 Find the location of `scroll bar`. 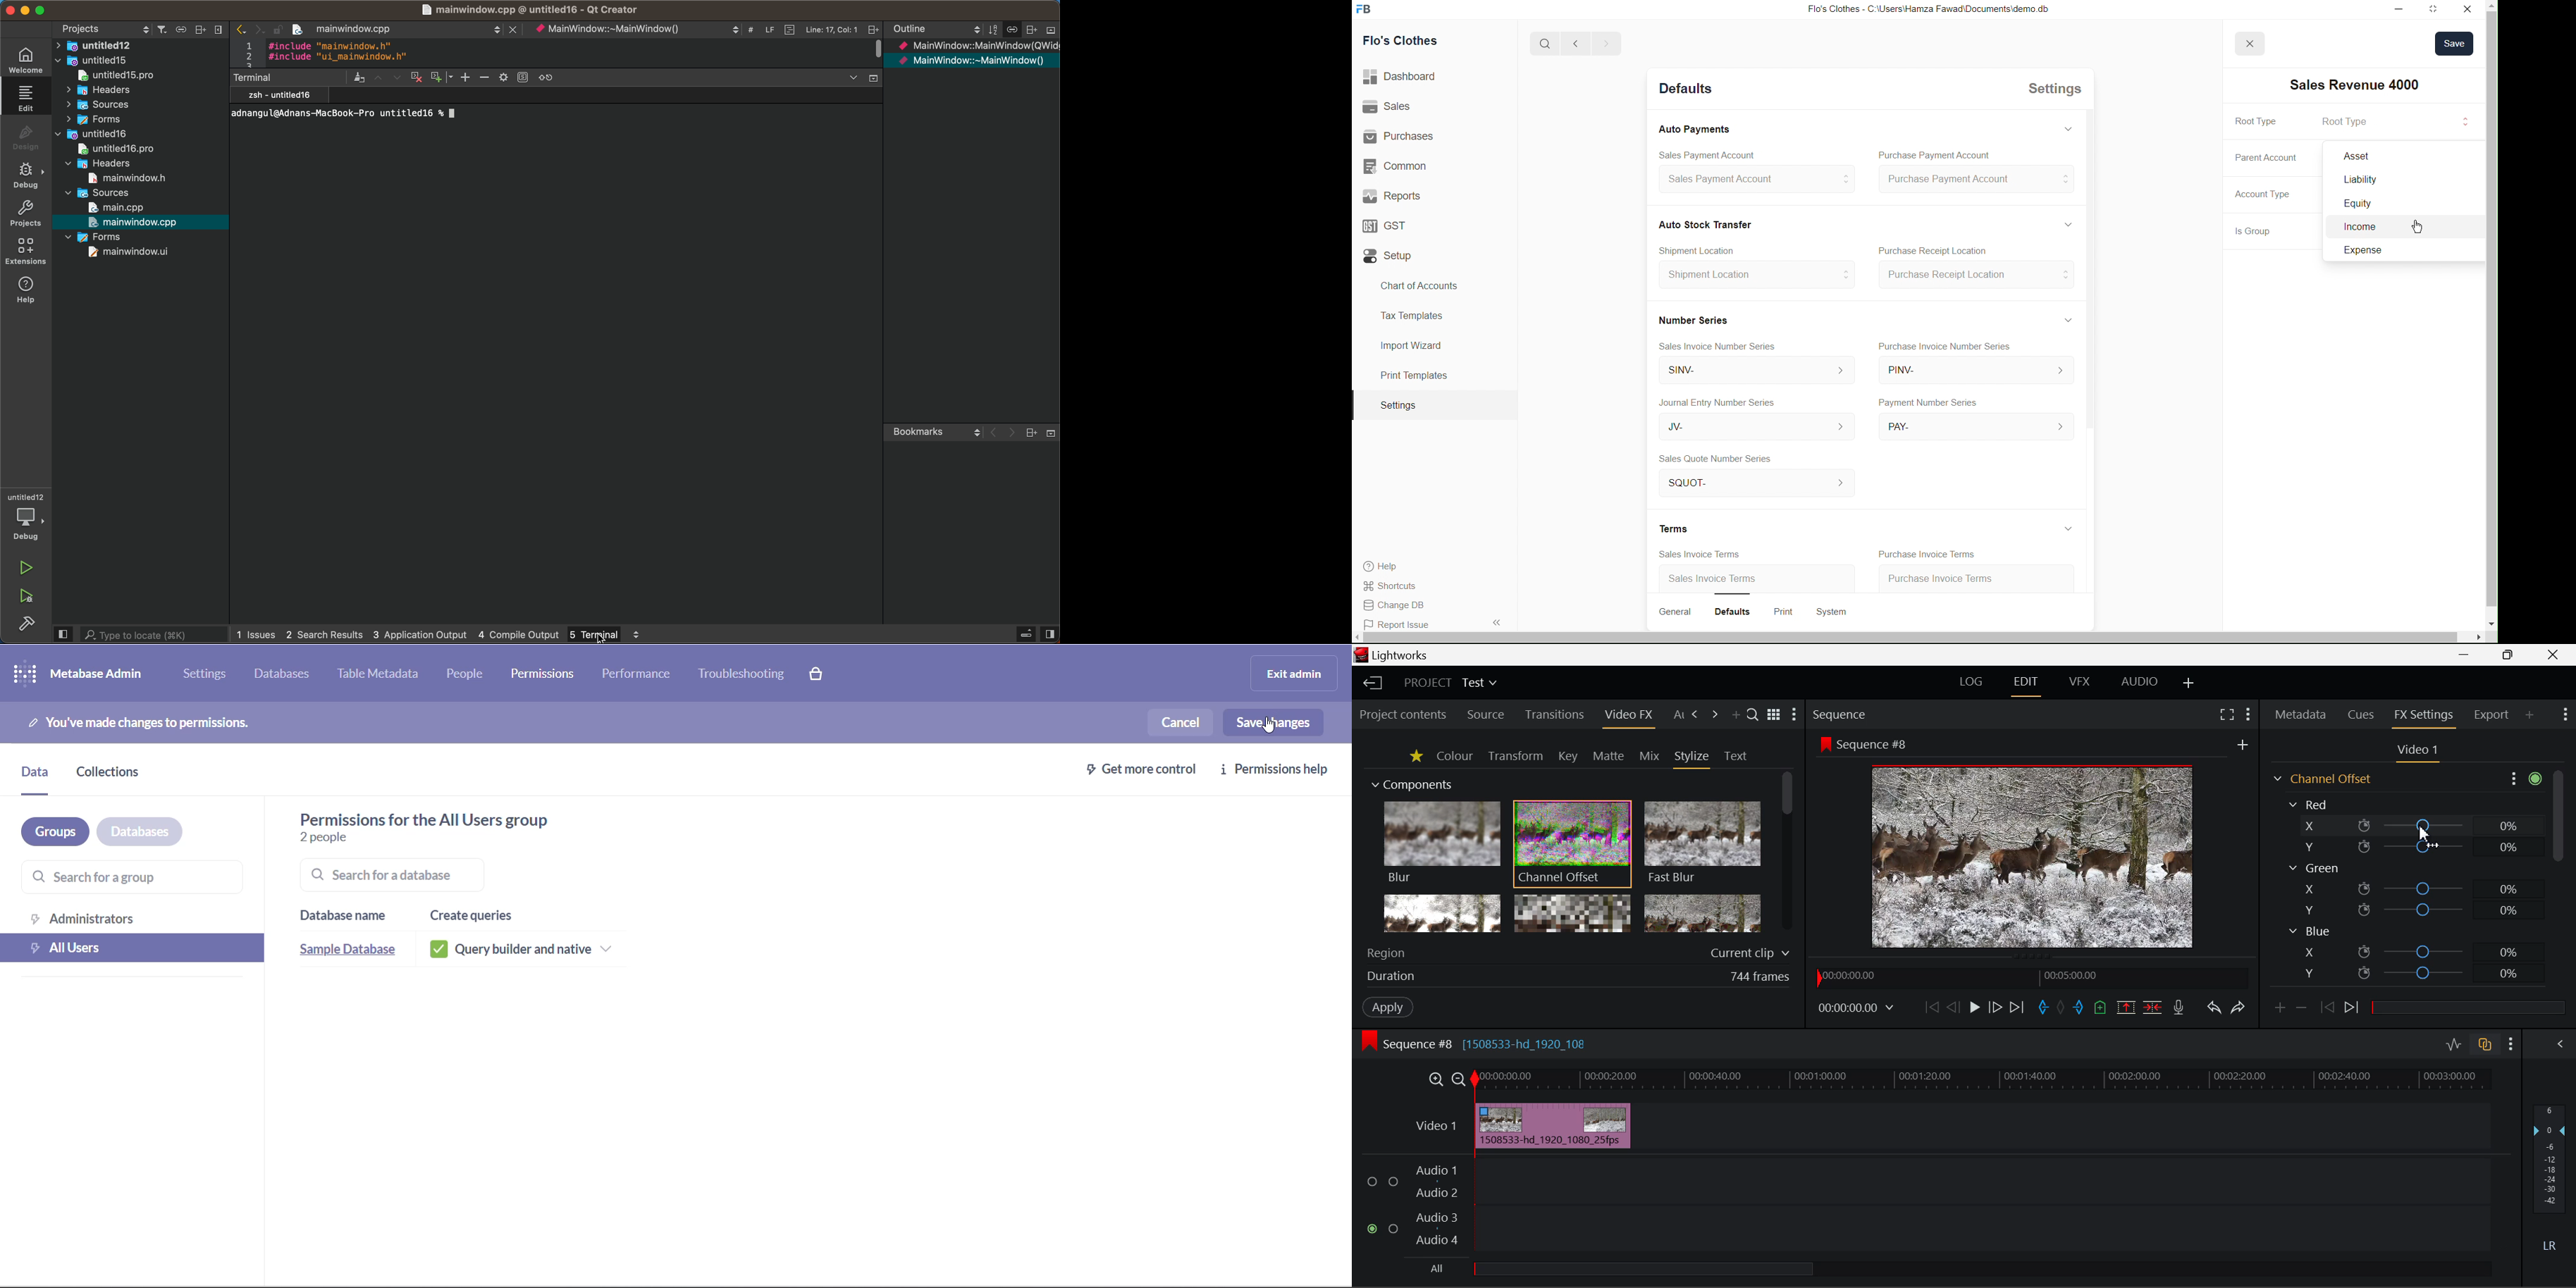

scroll bar is located at coordinates (2490, 321).